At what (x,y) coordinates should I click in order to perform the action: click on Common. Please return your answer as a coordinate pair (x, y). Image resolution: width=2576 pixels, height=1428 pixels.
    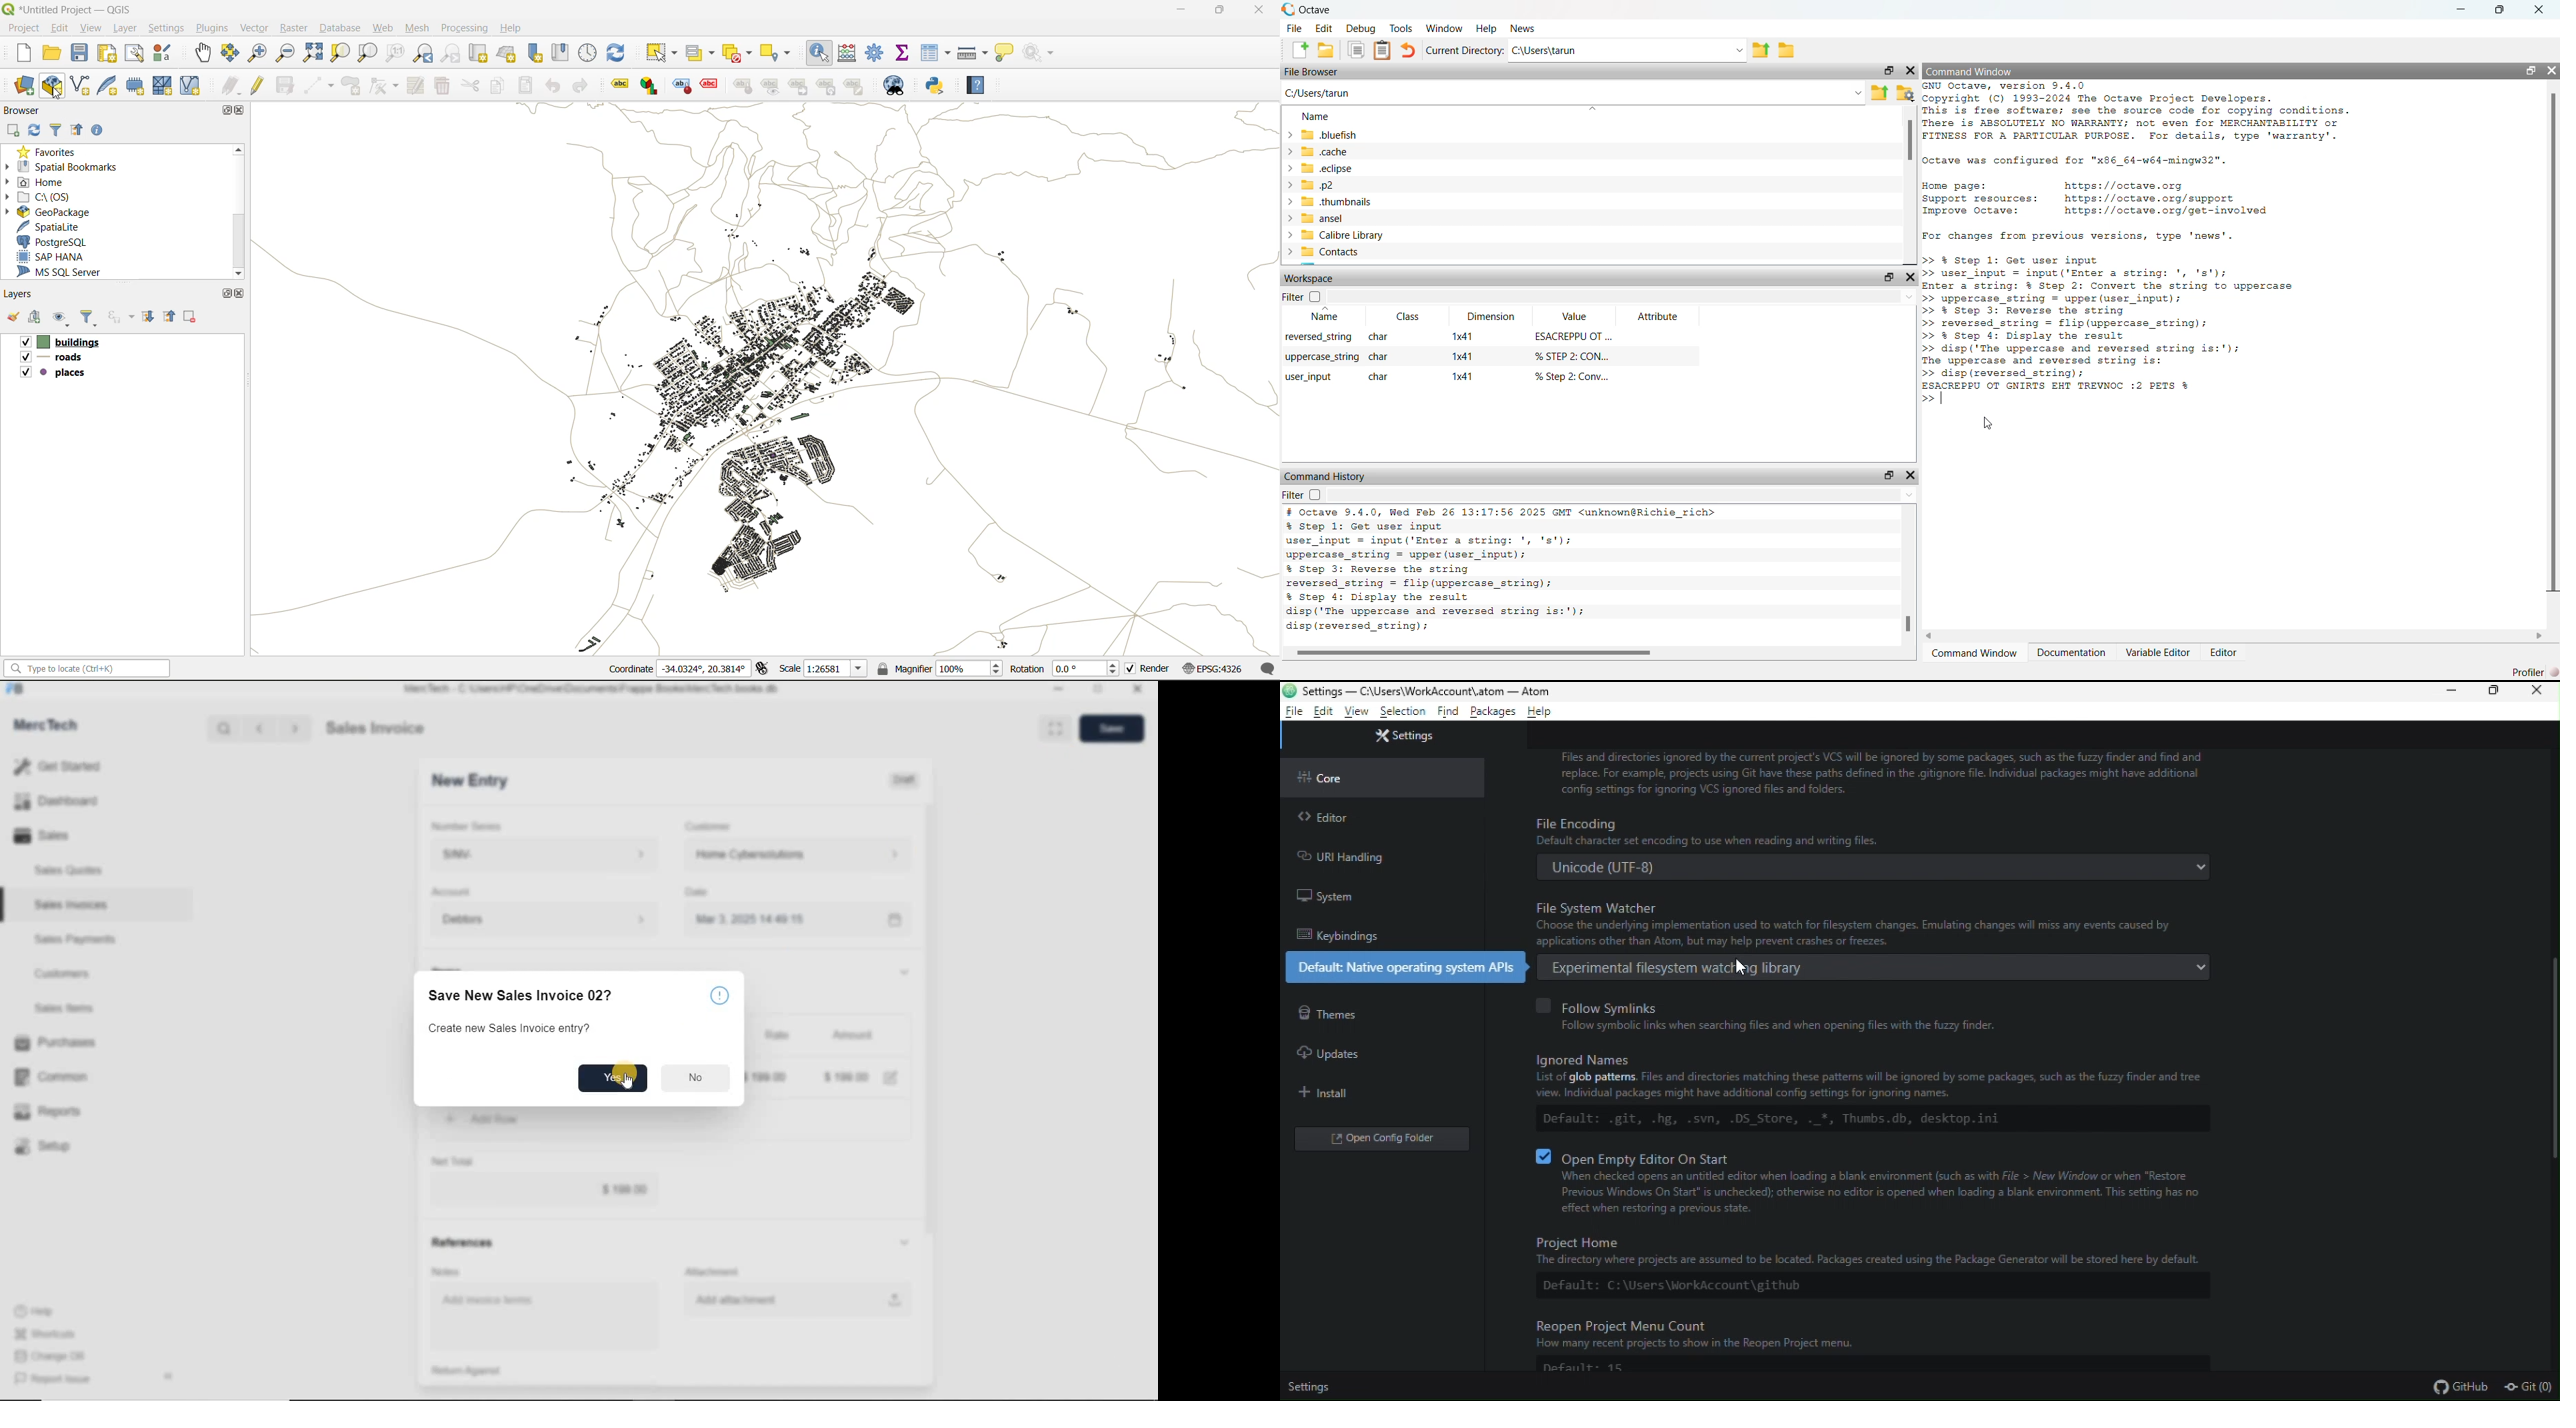
    Looking at the image, I should click on (57, 1076).